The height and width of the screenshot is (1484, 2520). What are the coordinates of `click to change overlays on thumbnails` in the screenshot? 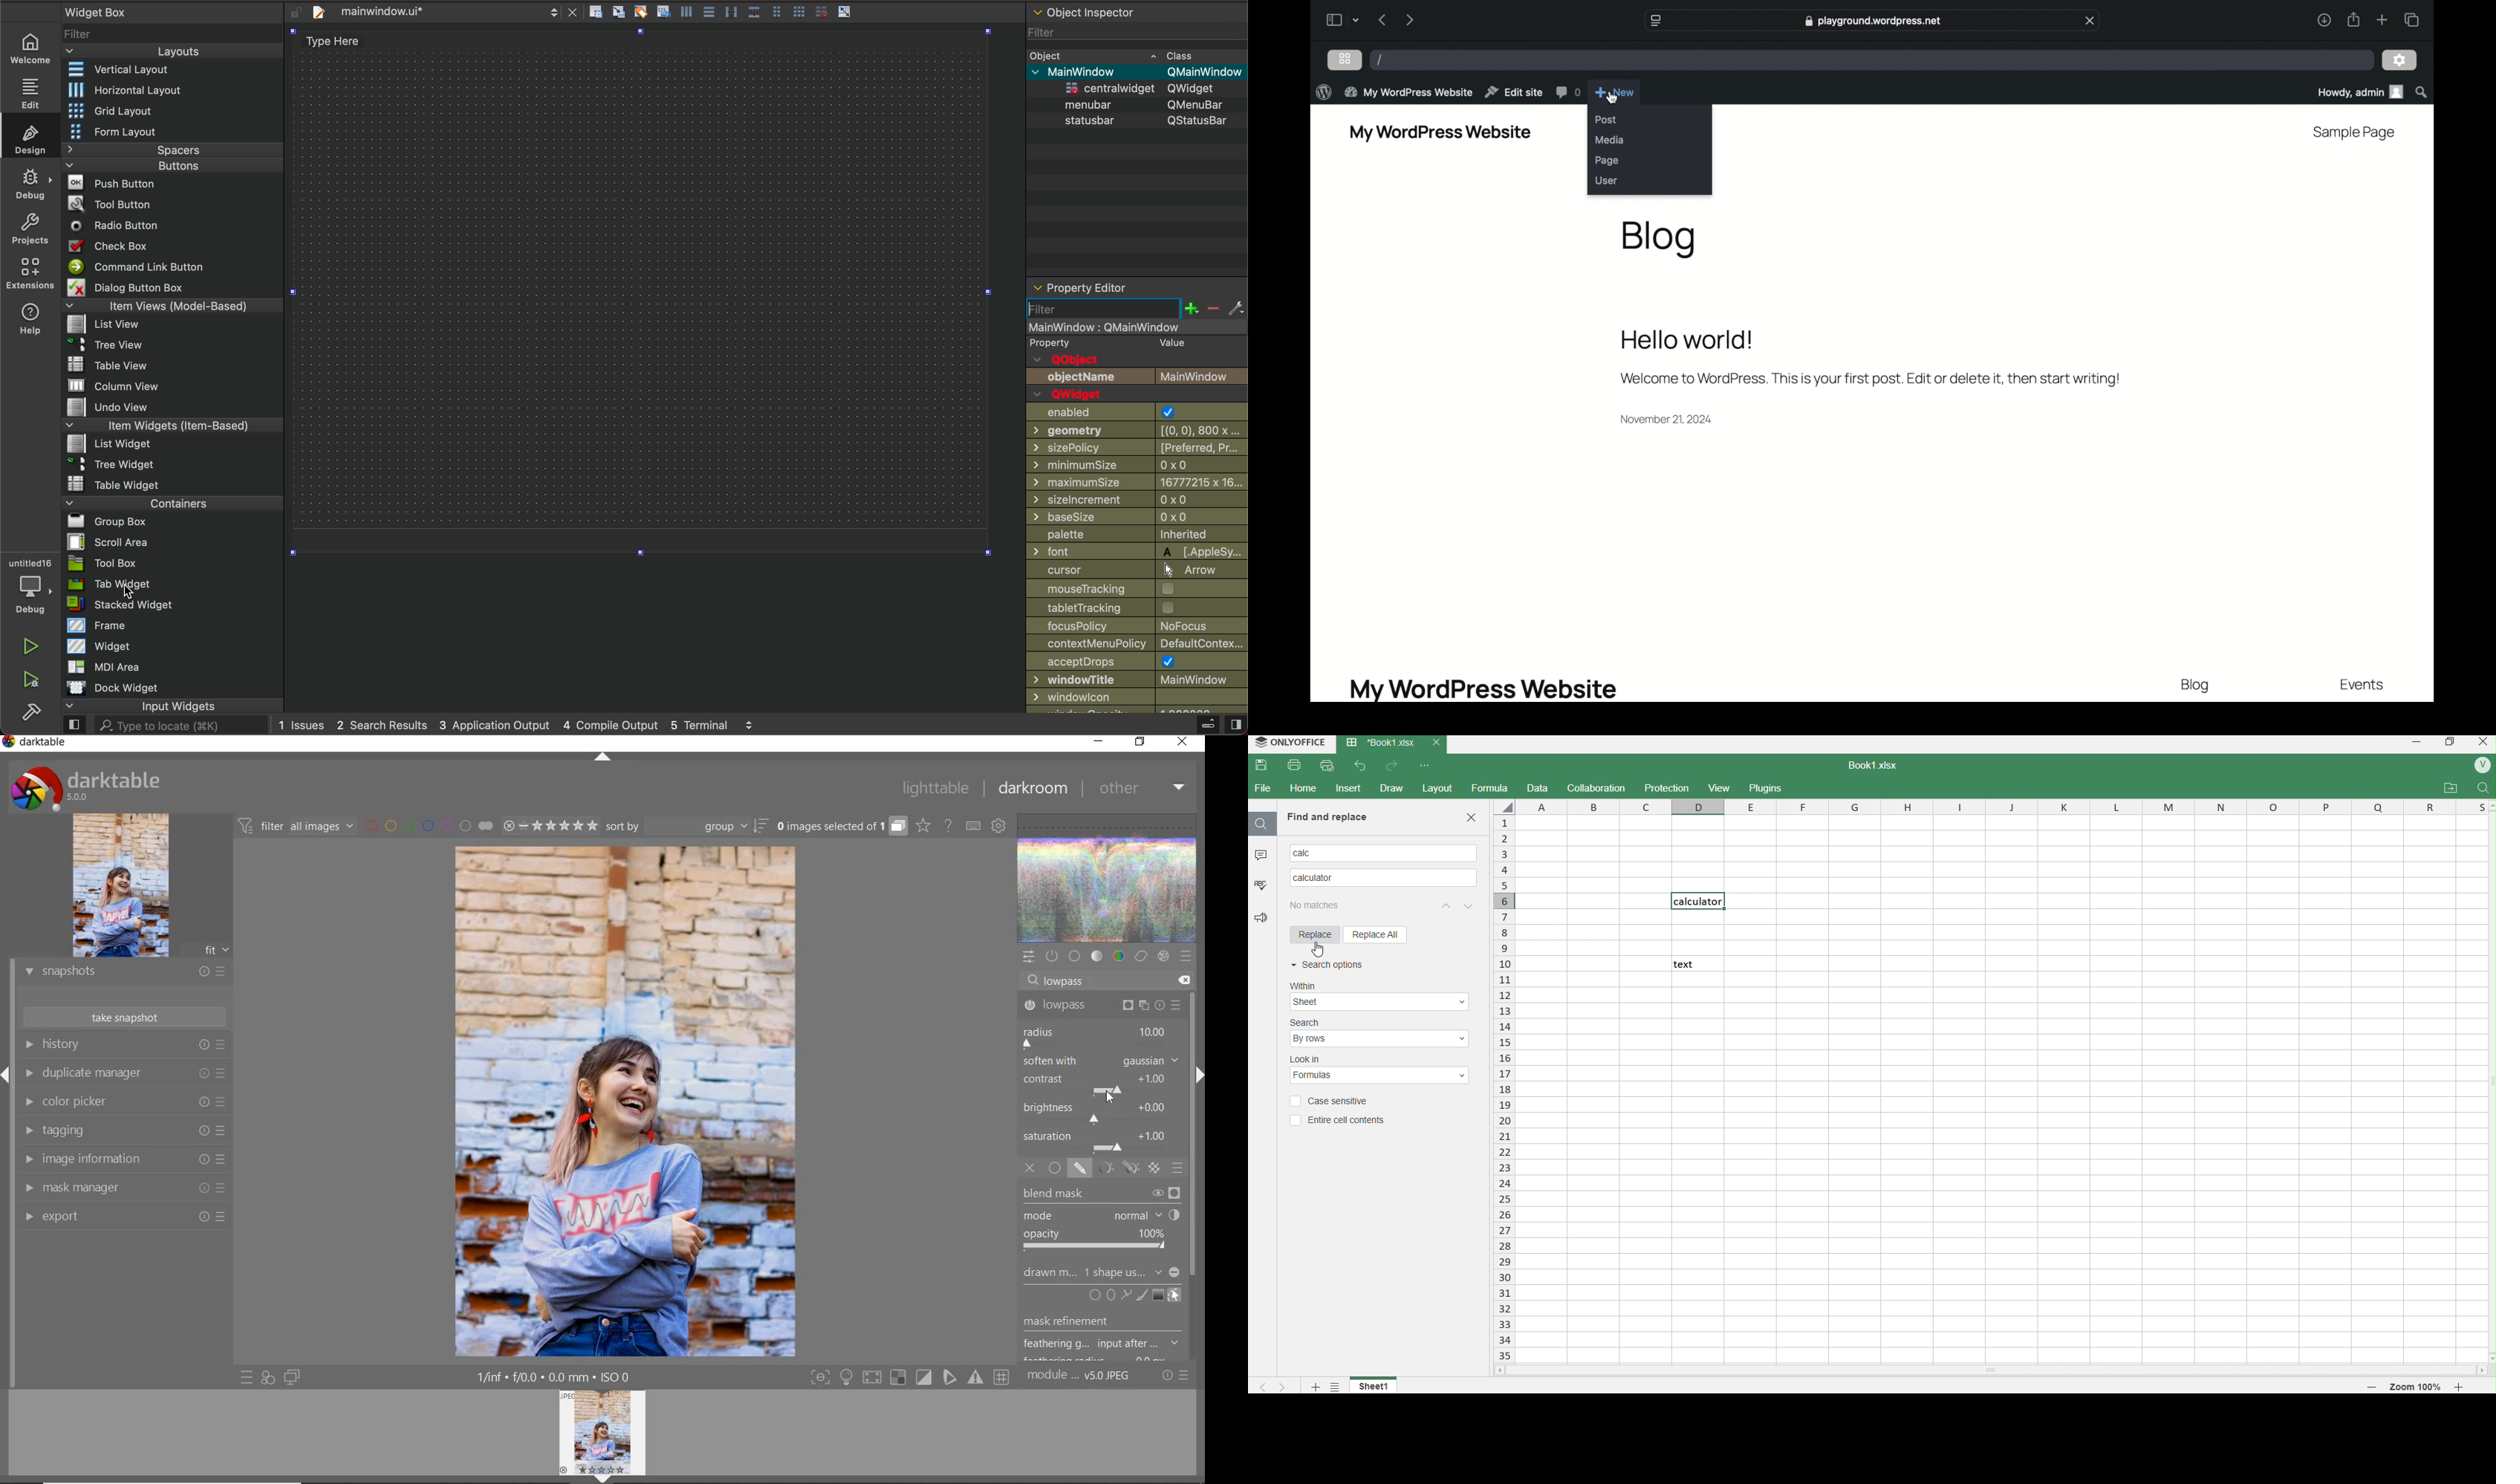 It's located at (922, 825).